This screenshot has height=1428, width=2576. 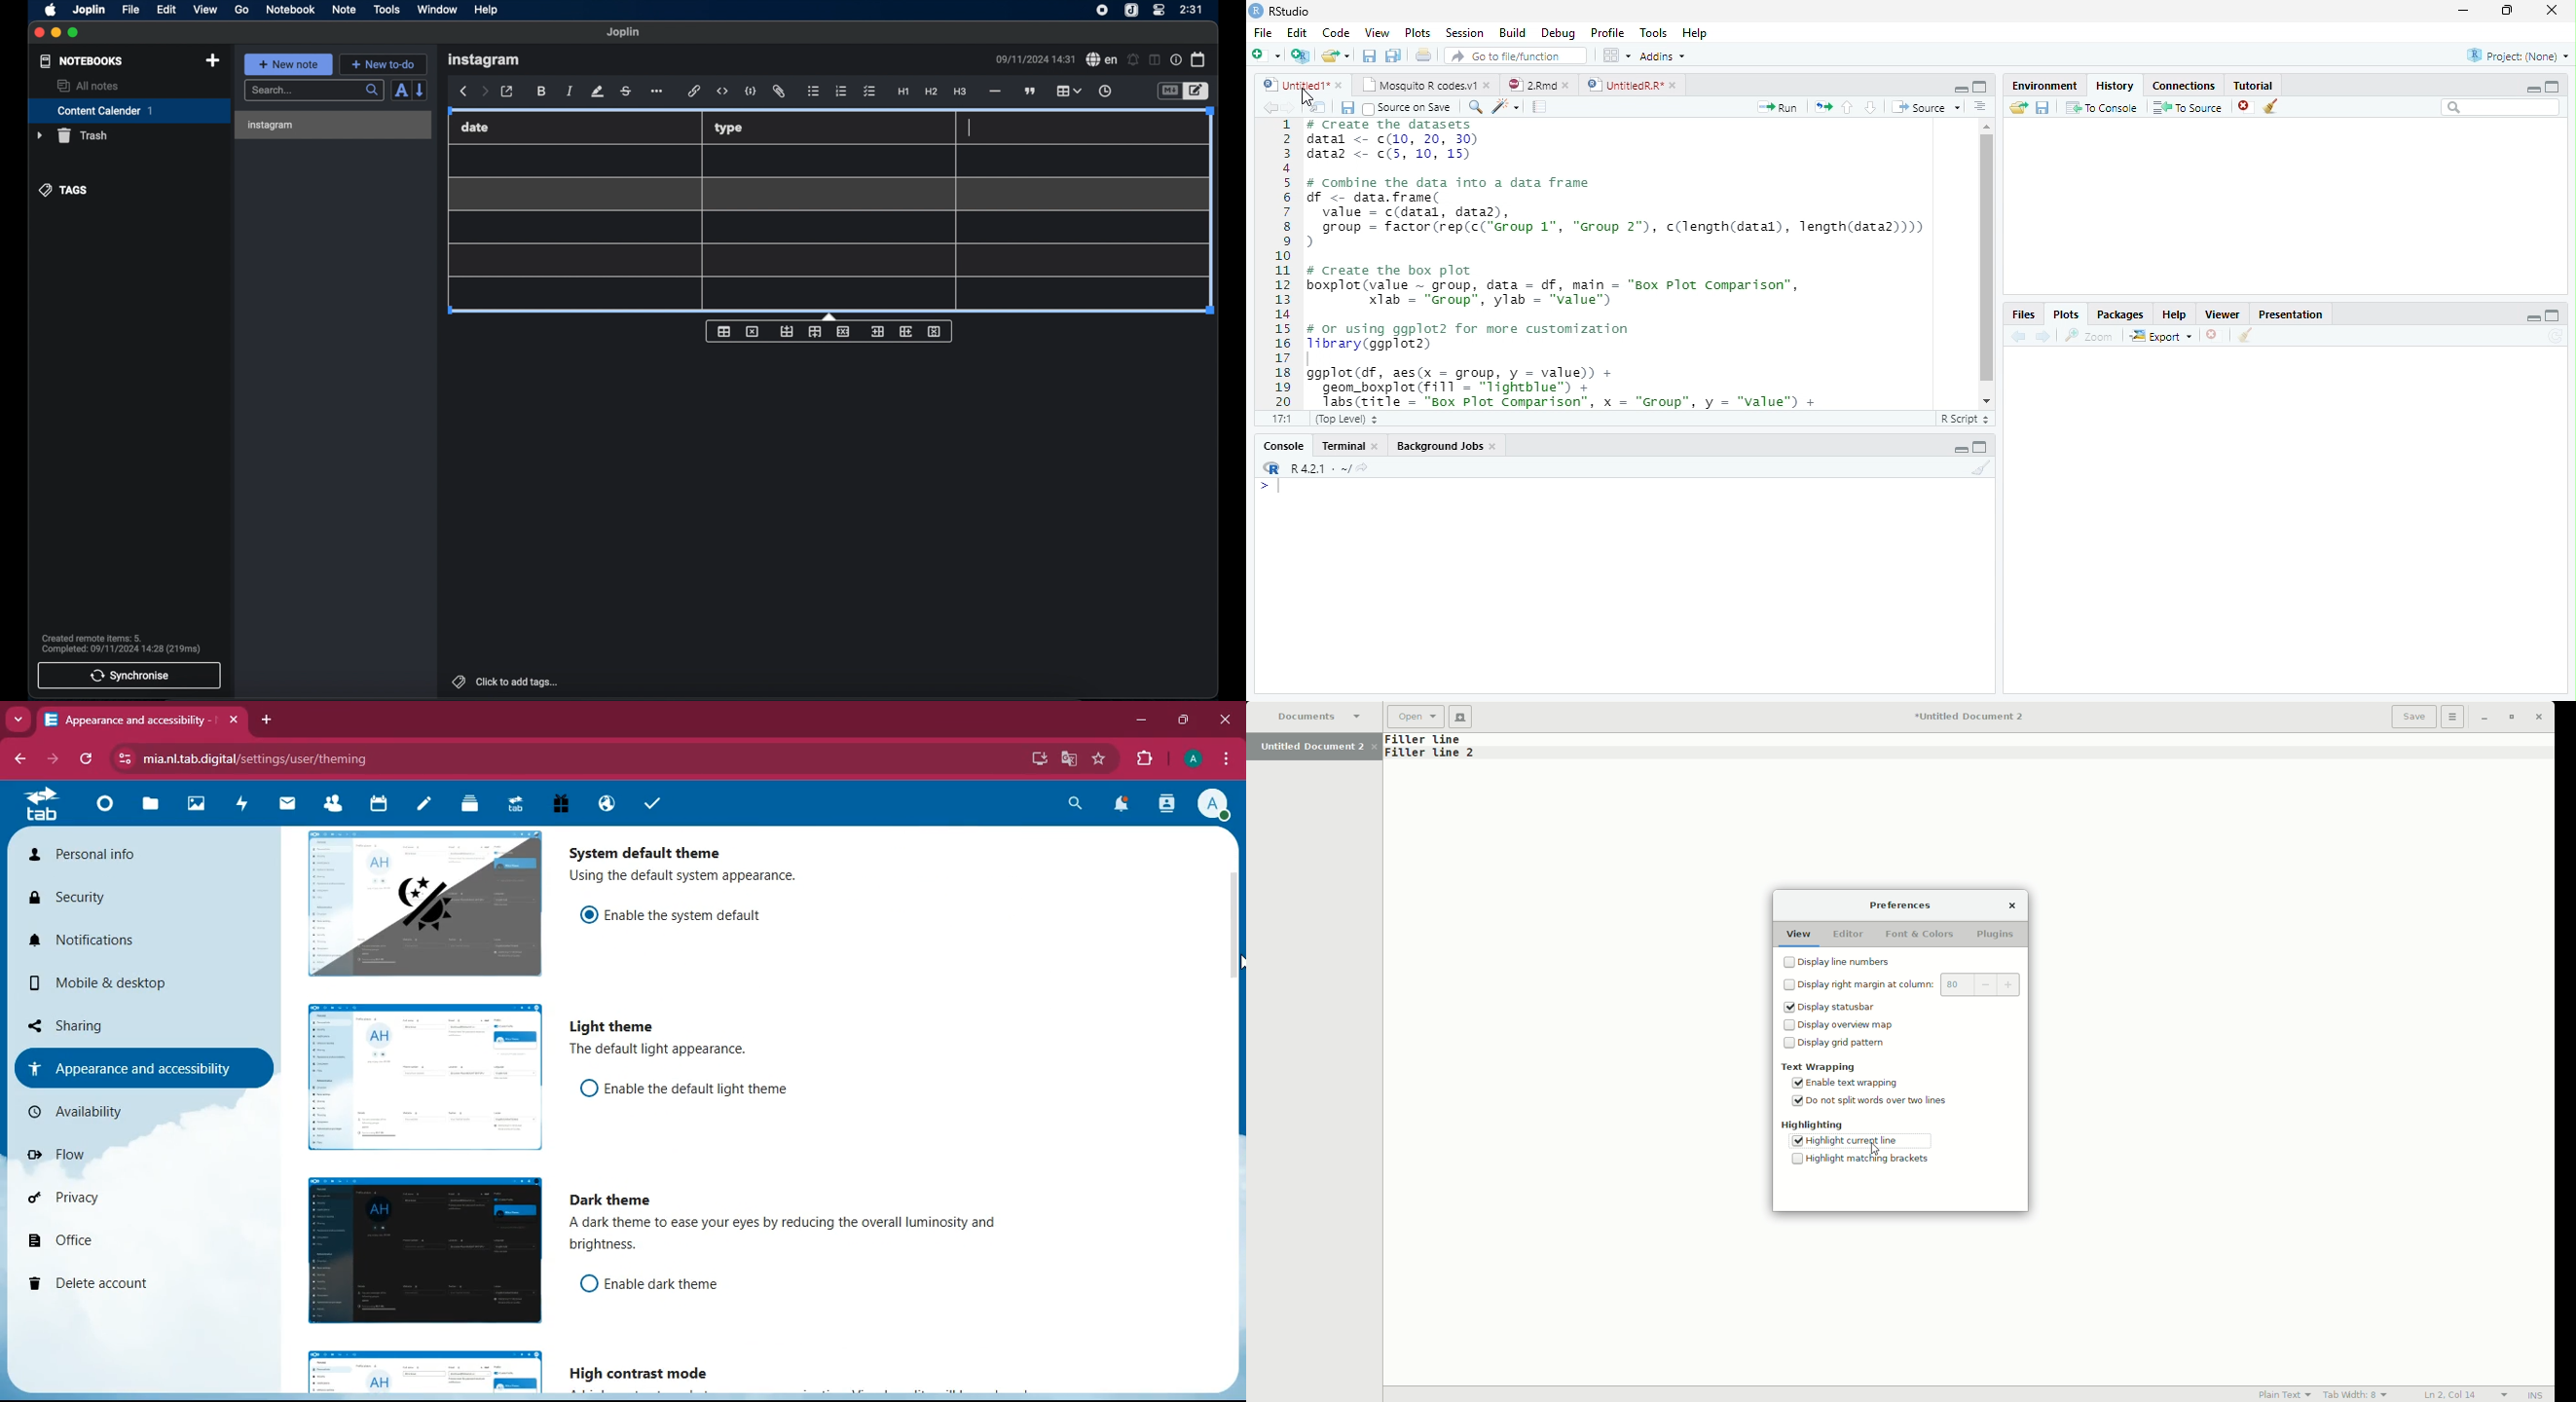 I want to click on activity, so click(x=243, y=803).